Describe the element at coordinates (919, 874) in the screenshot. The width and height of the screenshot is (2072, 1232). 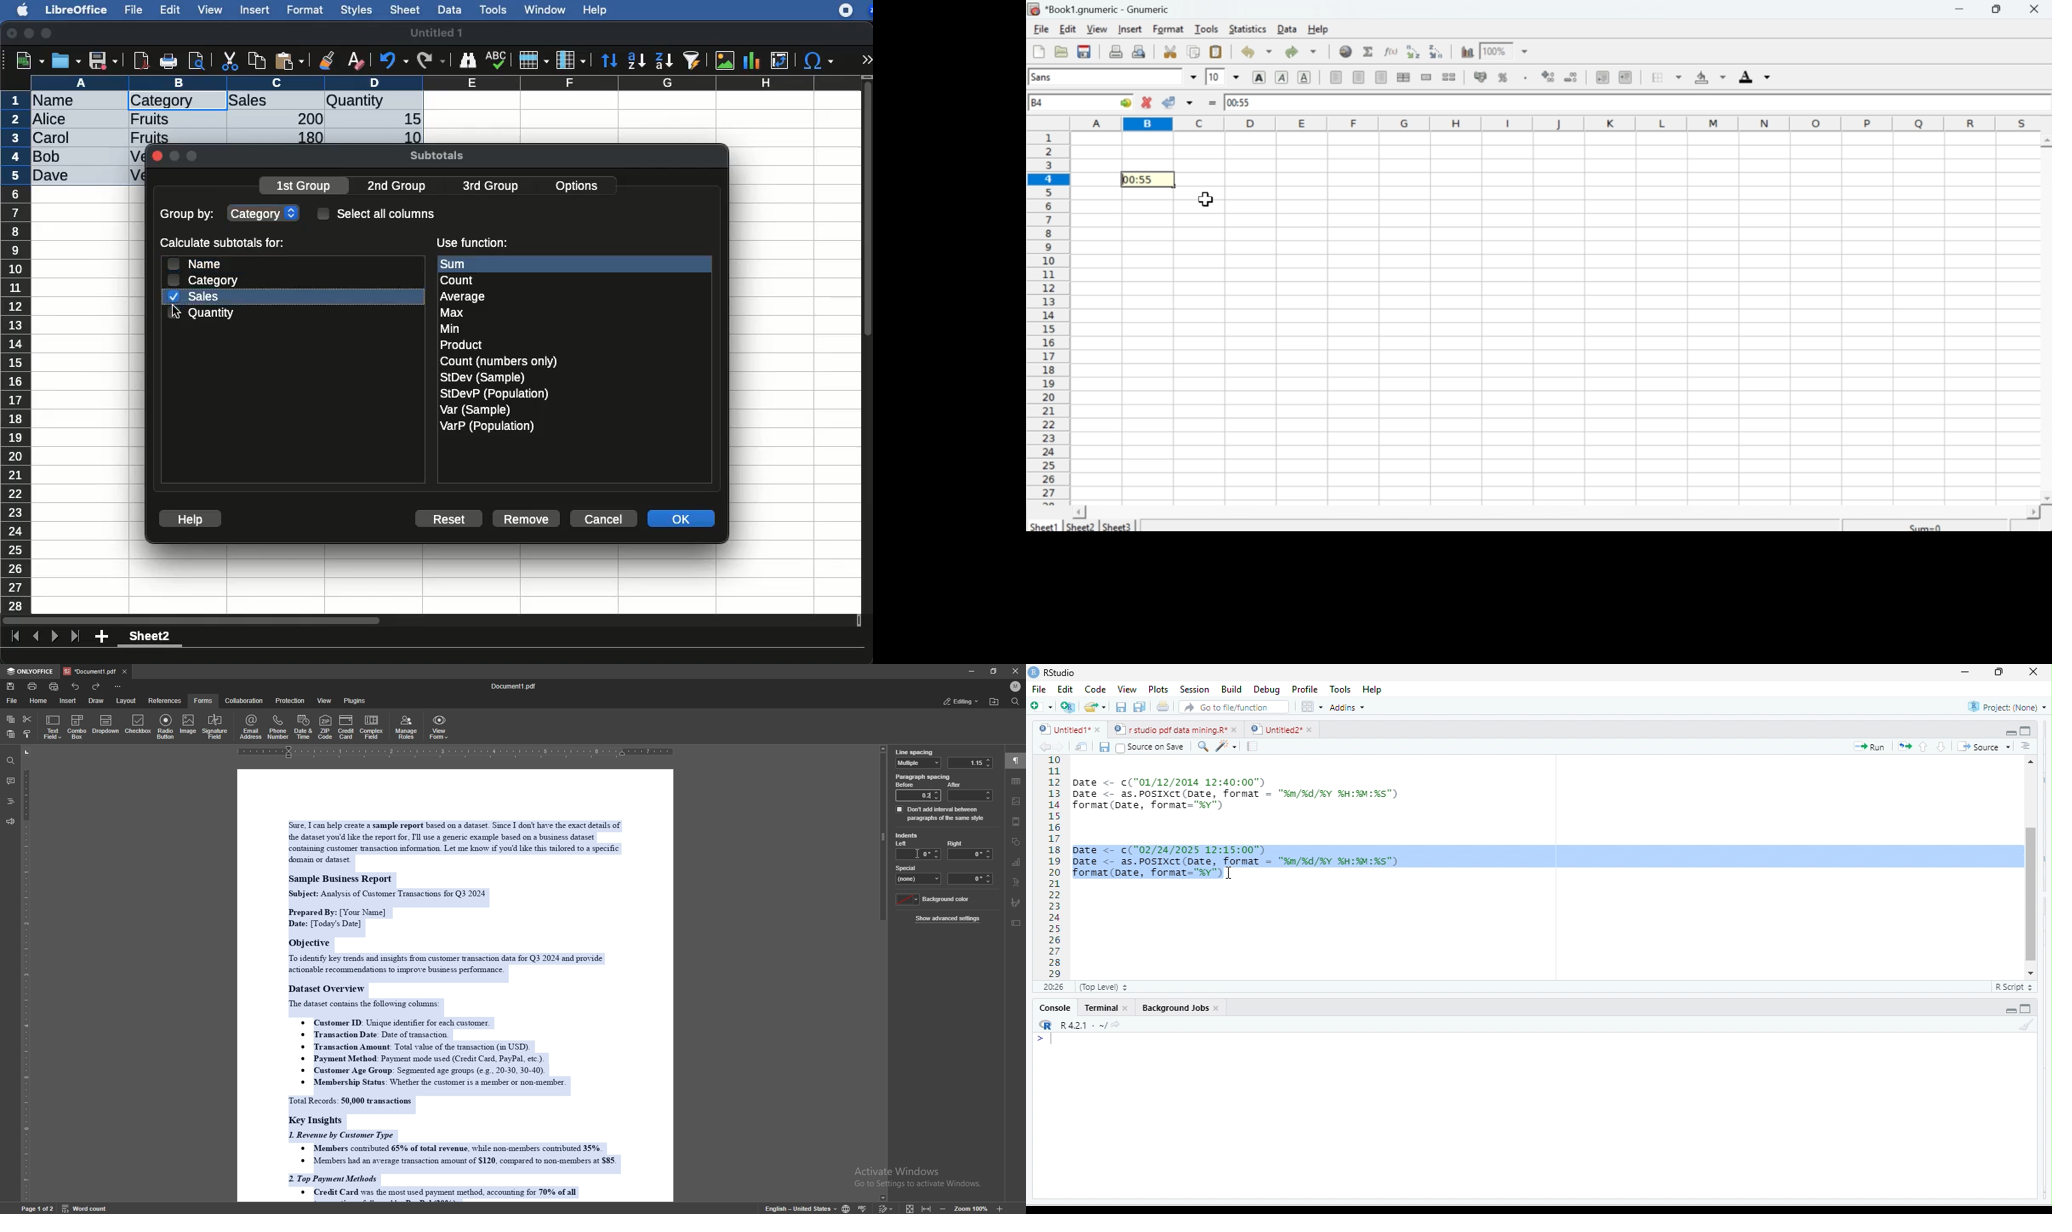
I see `special` at that location.